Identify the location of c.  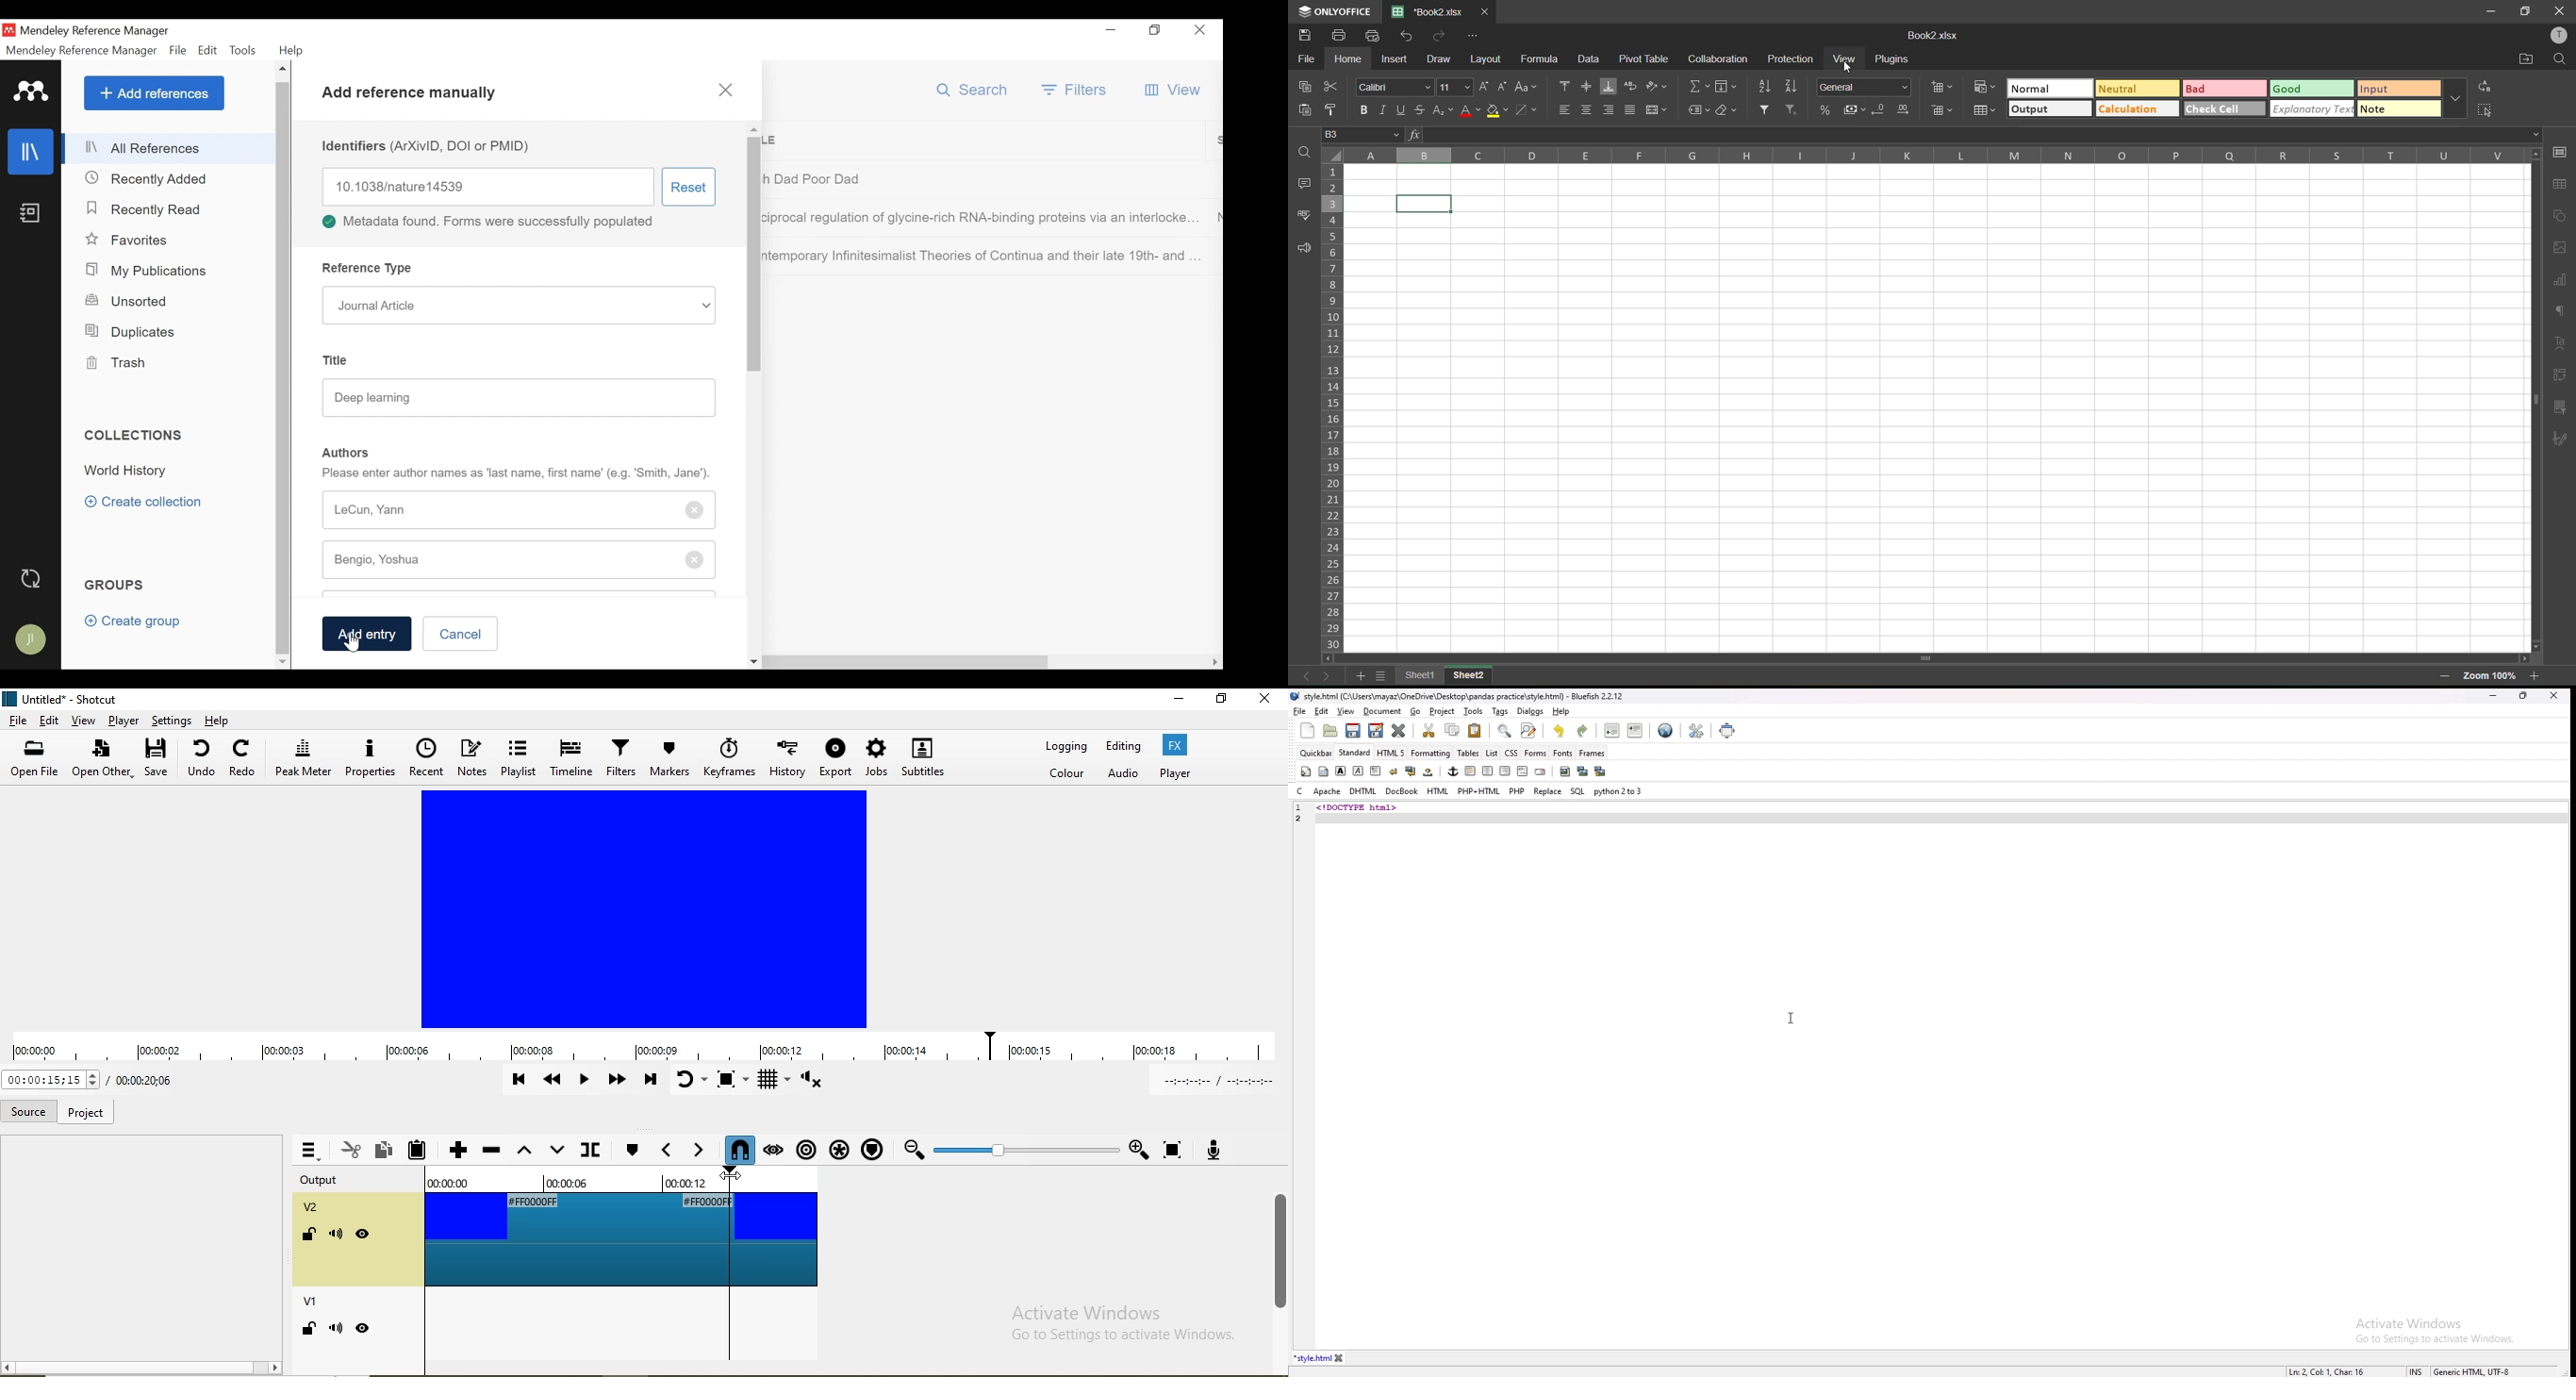
(1299, 791).